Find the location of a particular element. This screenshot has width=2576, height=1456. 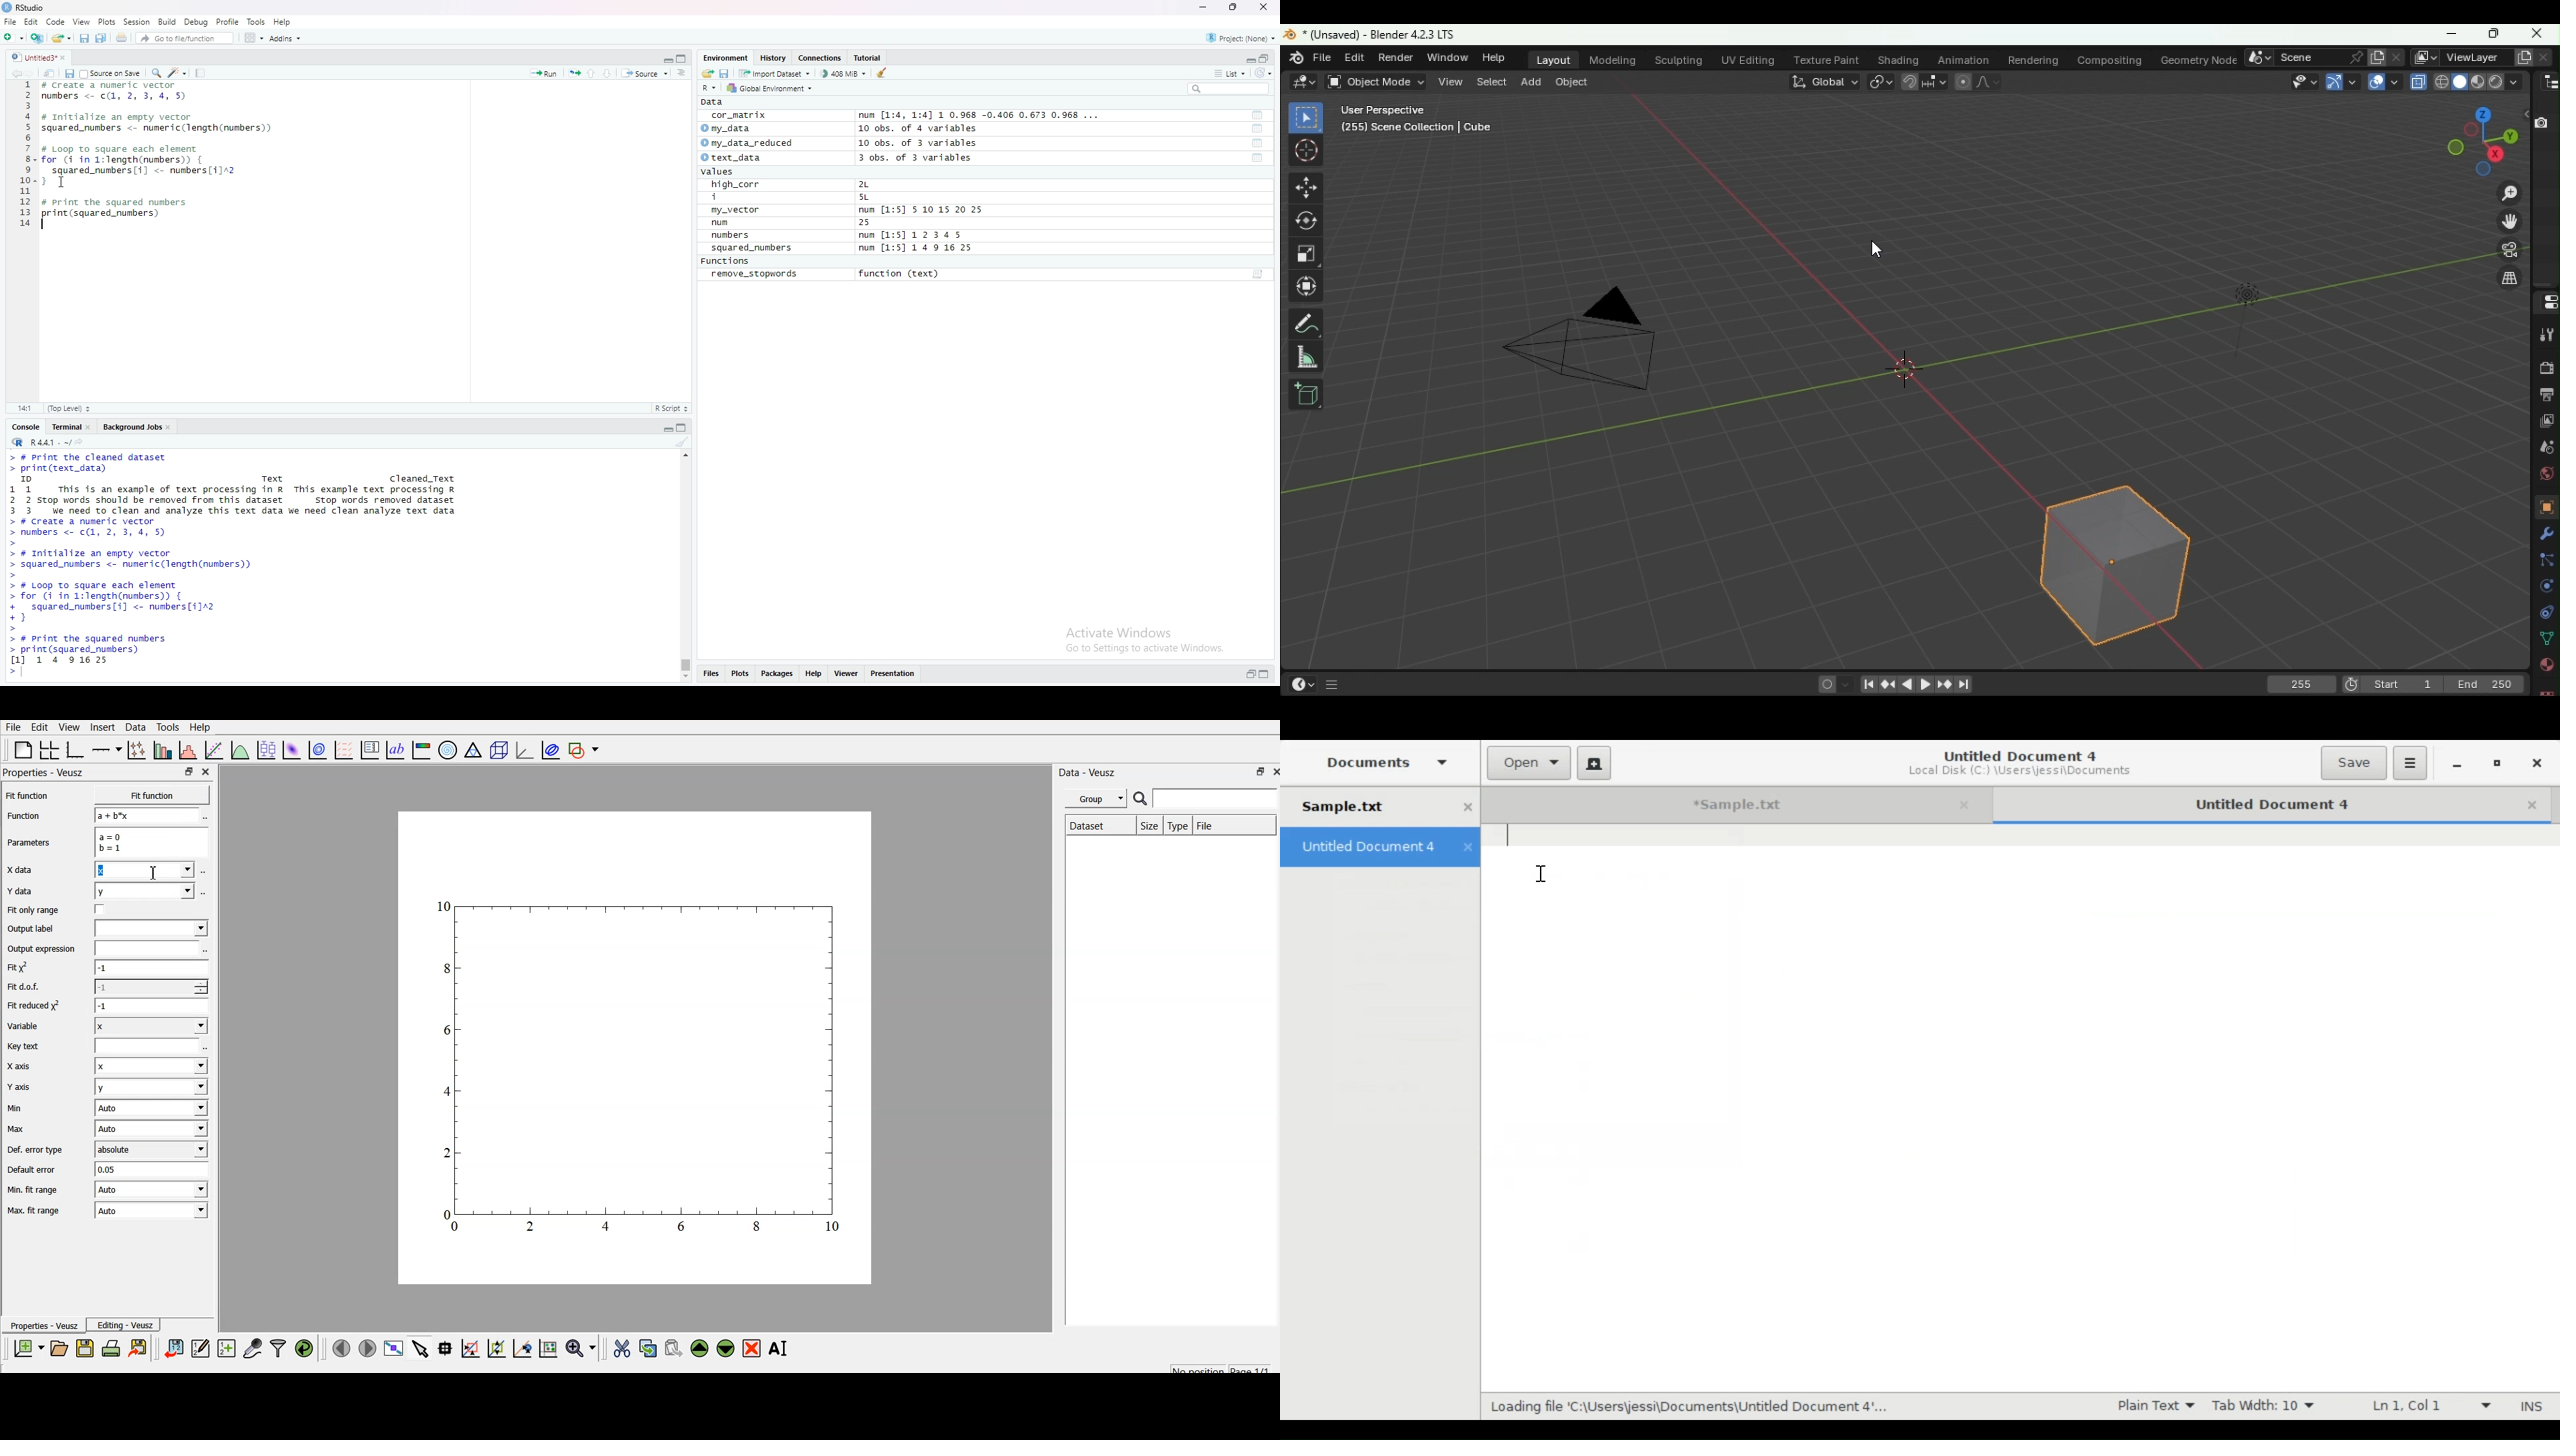

Files is located at coordinates (710, 676).